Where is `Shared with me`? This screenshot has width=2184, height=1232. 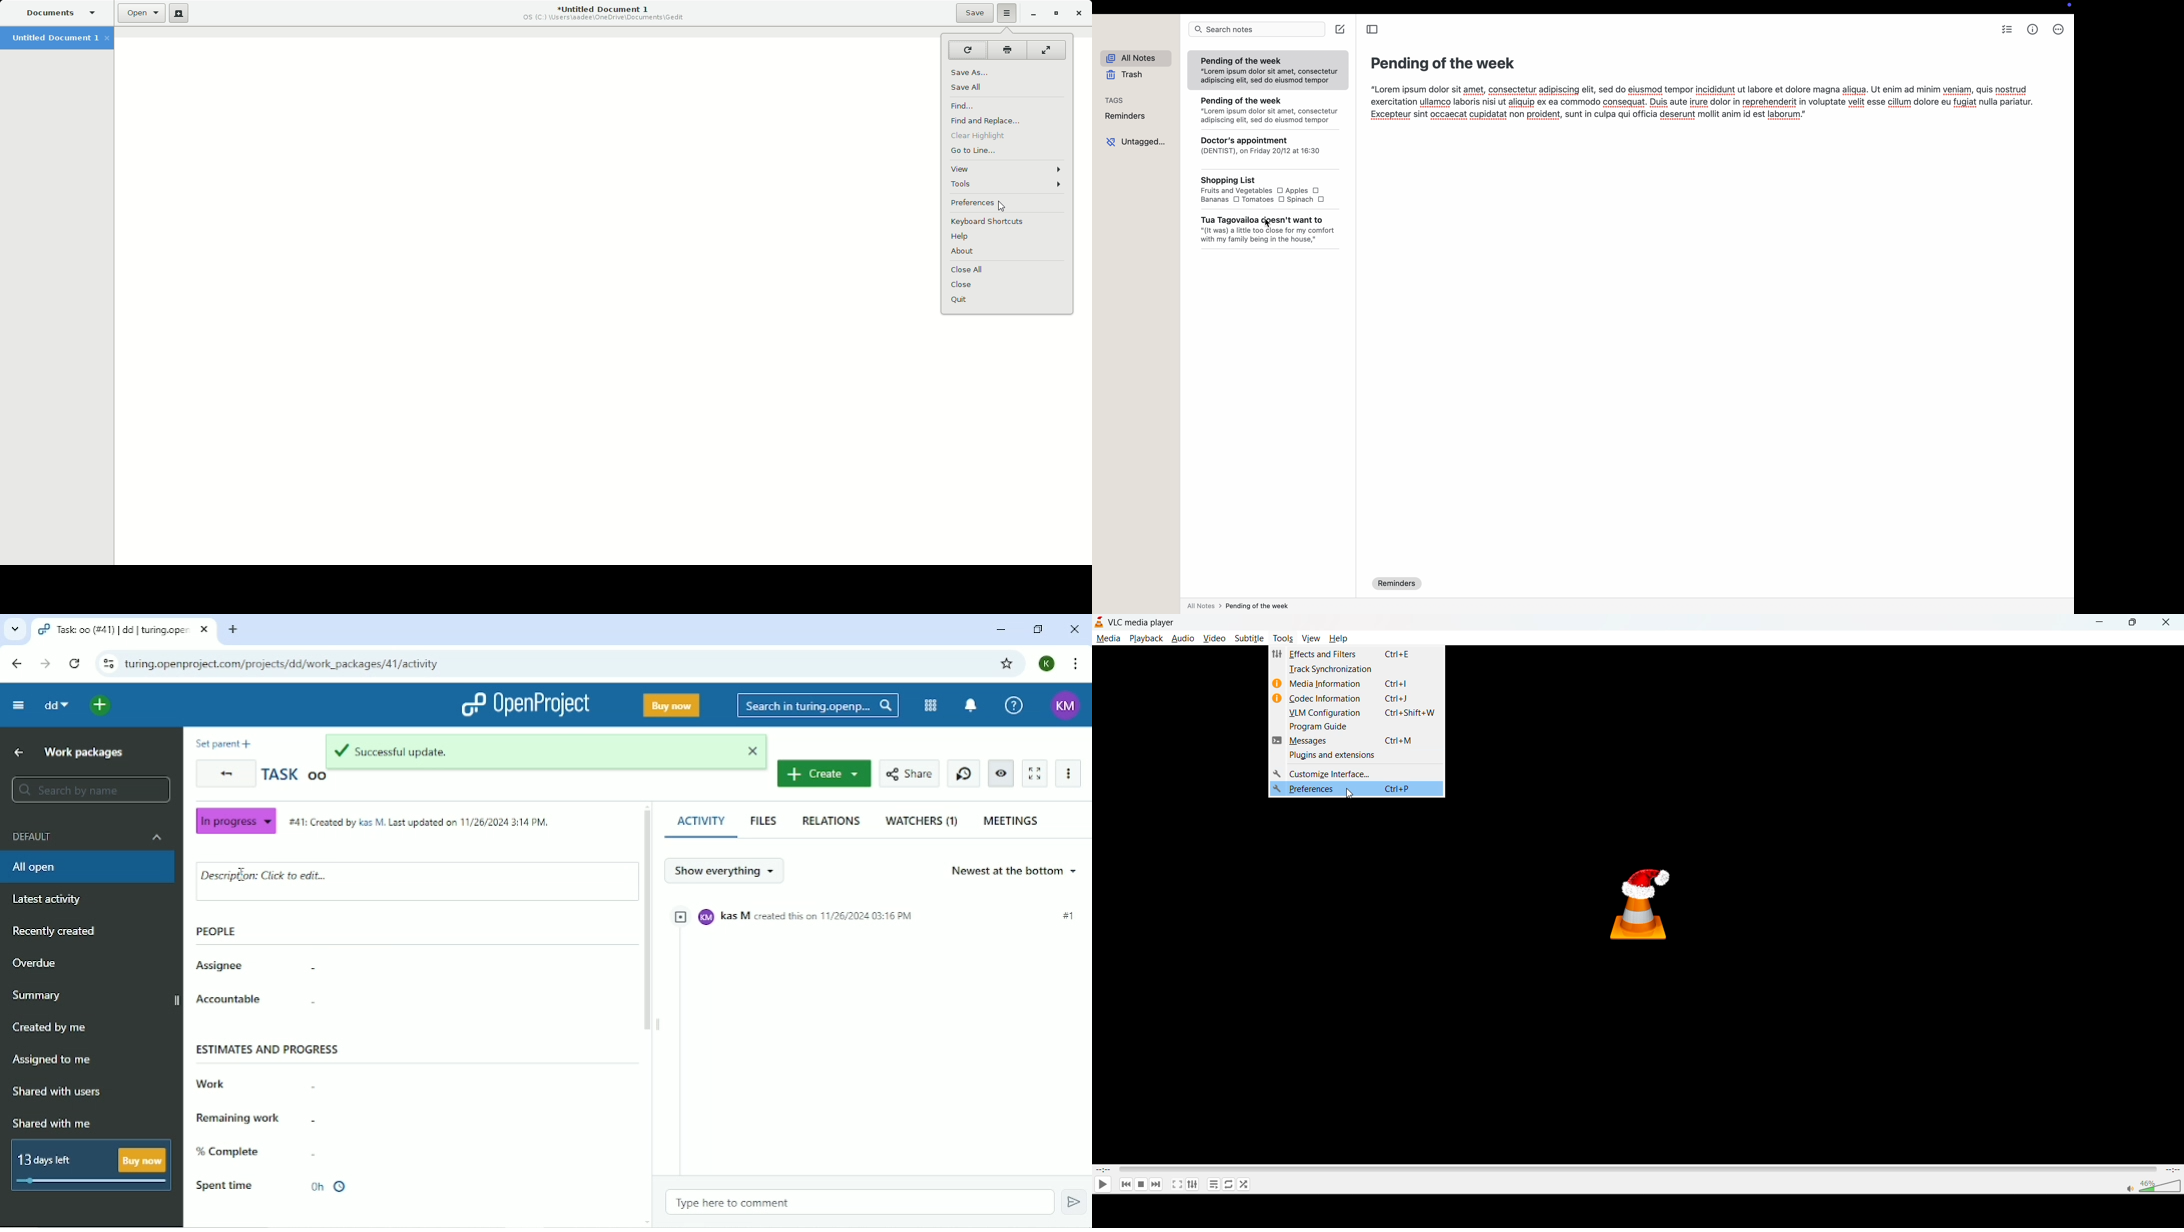
Shared with me is located at coordinates (55, 1124).